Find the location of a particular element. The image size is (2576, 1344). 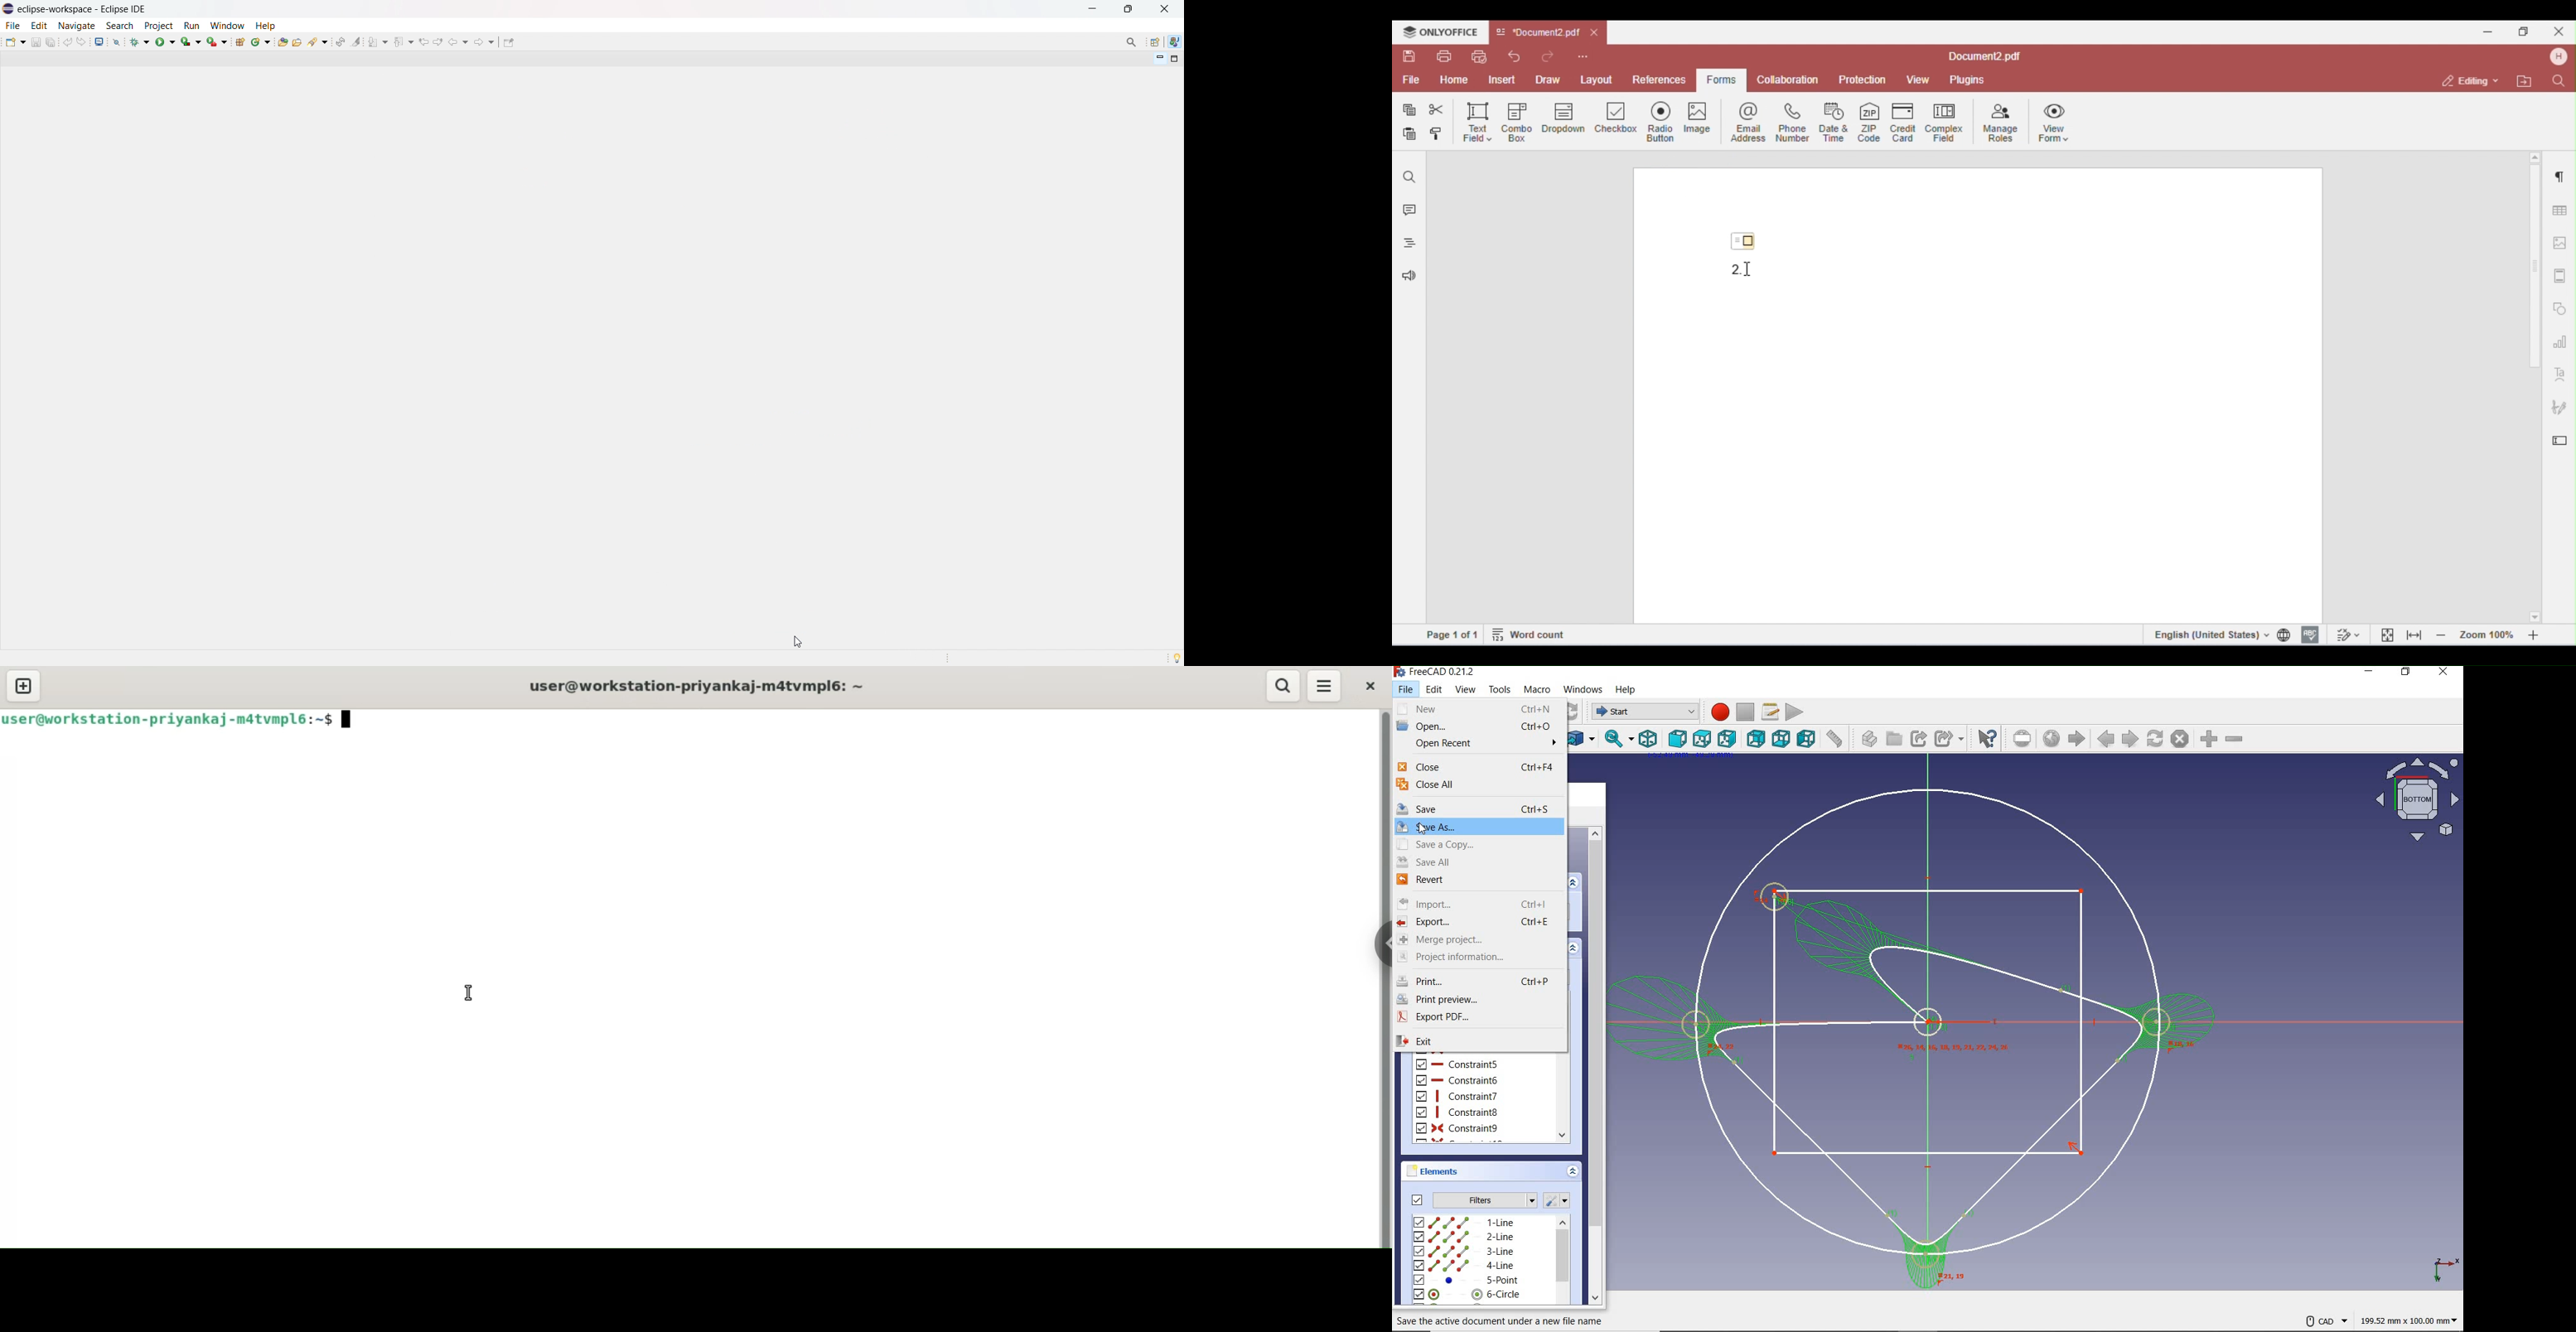

constraint9 is located at coordinates (1458, 1128).